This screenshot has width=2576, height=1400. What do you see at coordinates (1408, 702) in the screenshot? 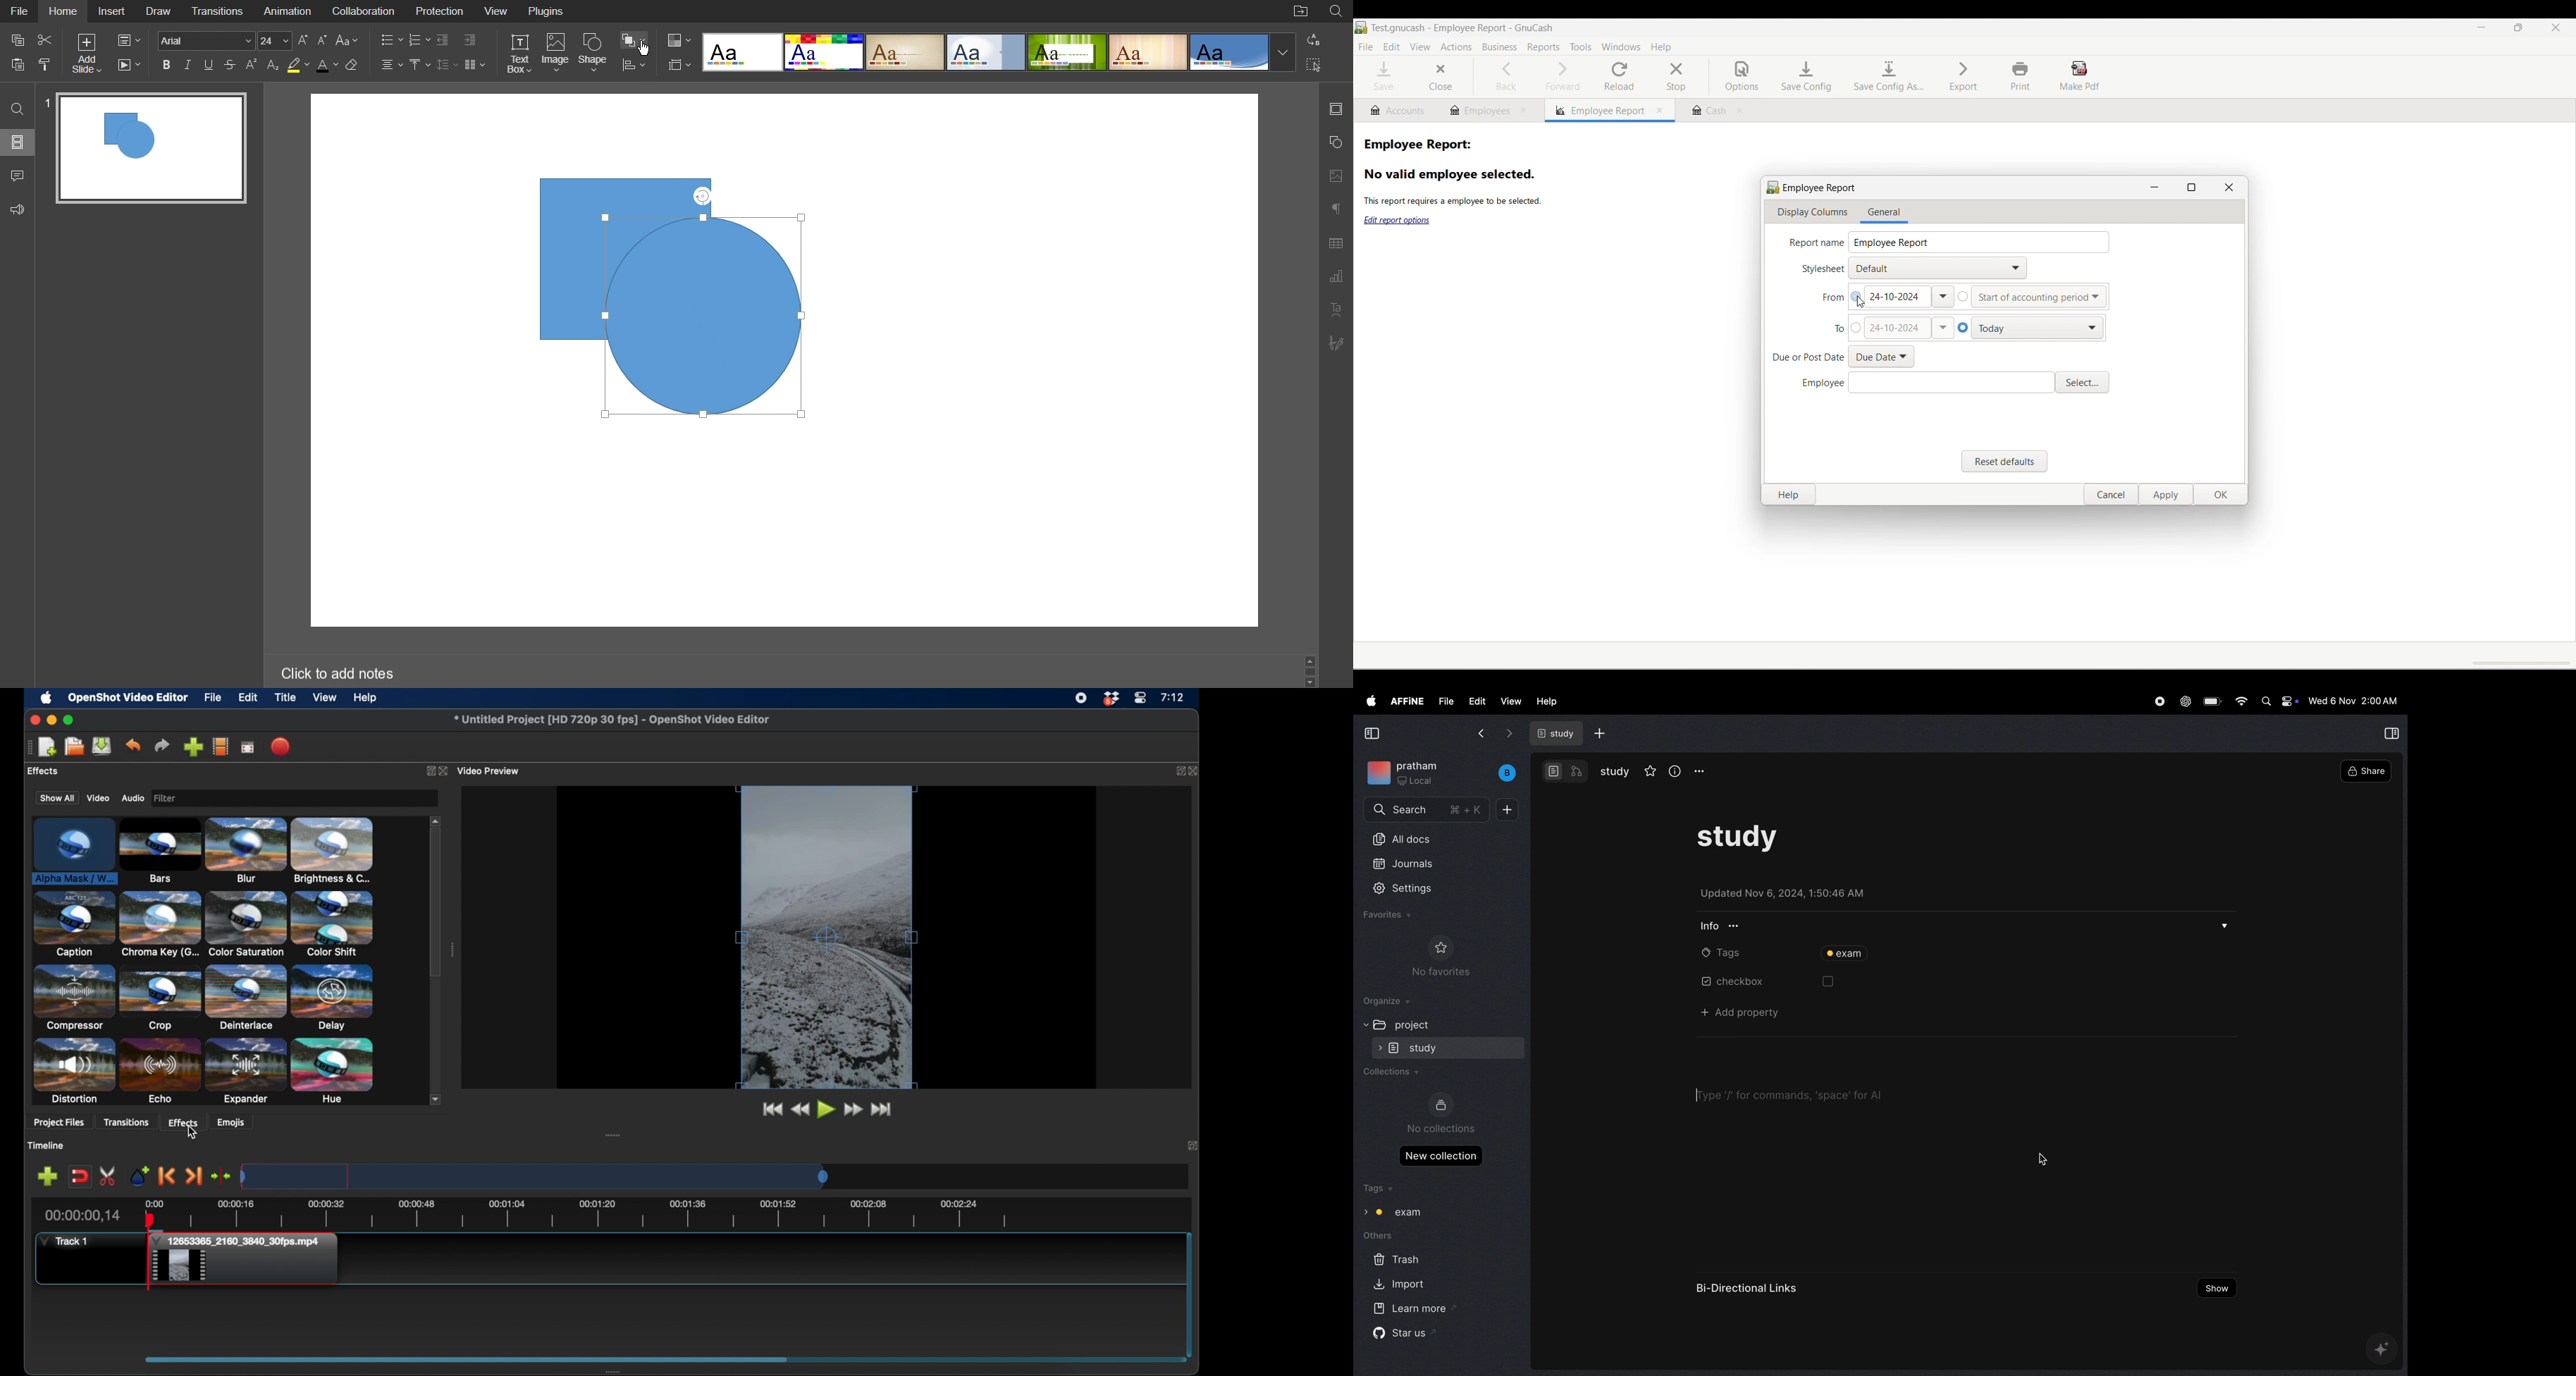
I see `affine` at bounding box center [1408, 702].